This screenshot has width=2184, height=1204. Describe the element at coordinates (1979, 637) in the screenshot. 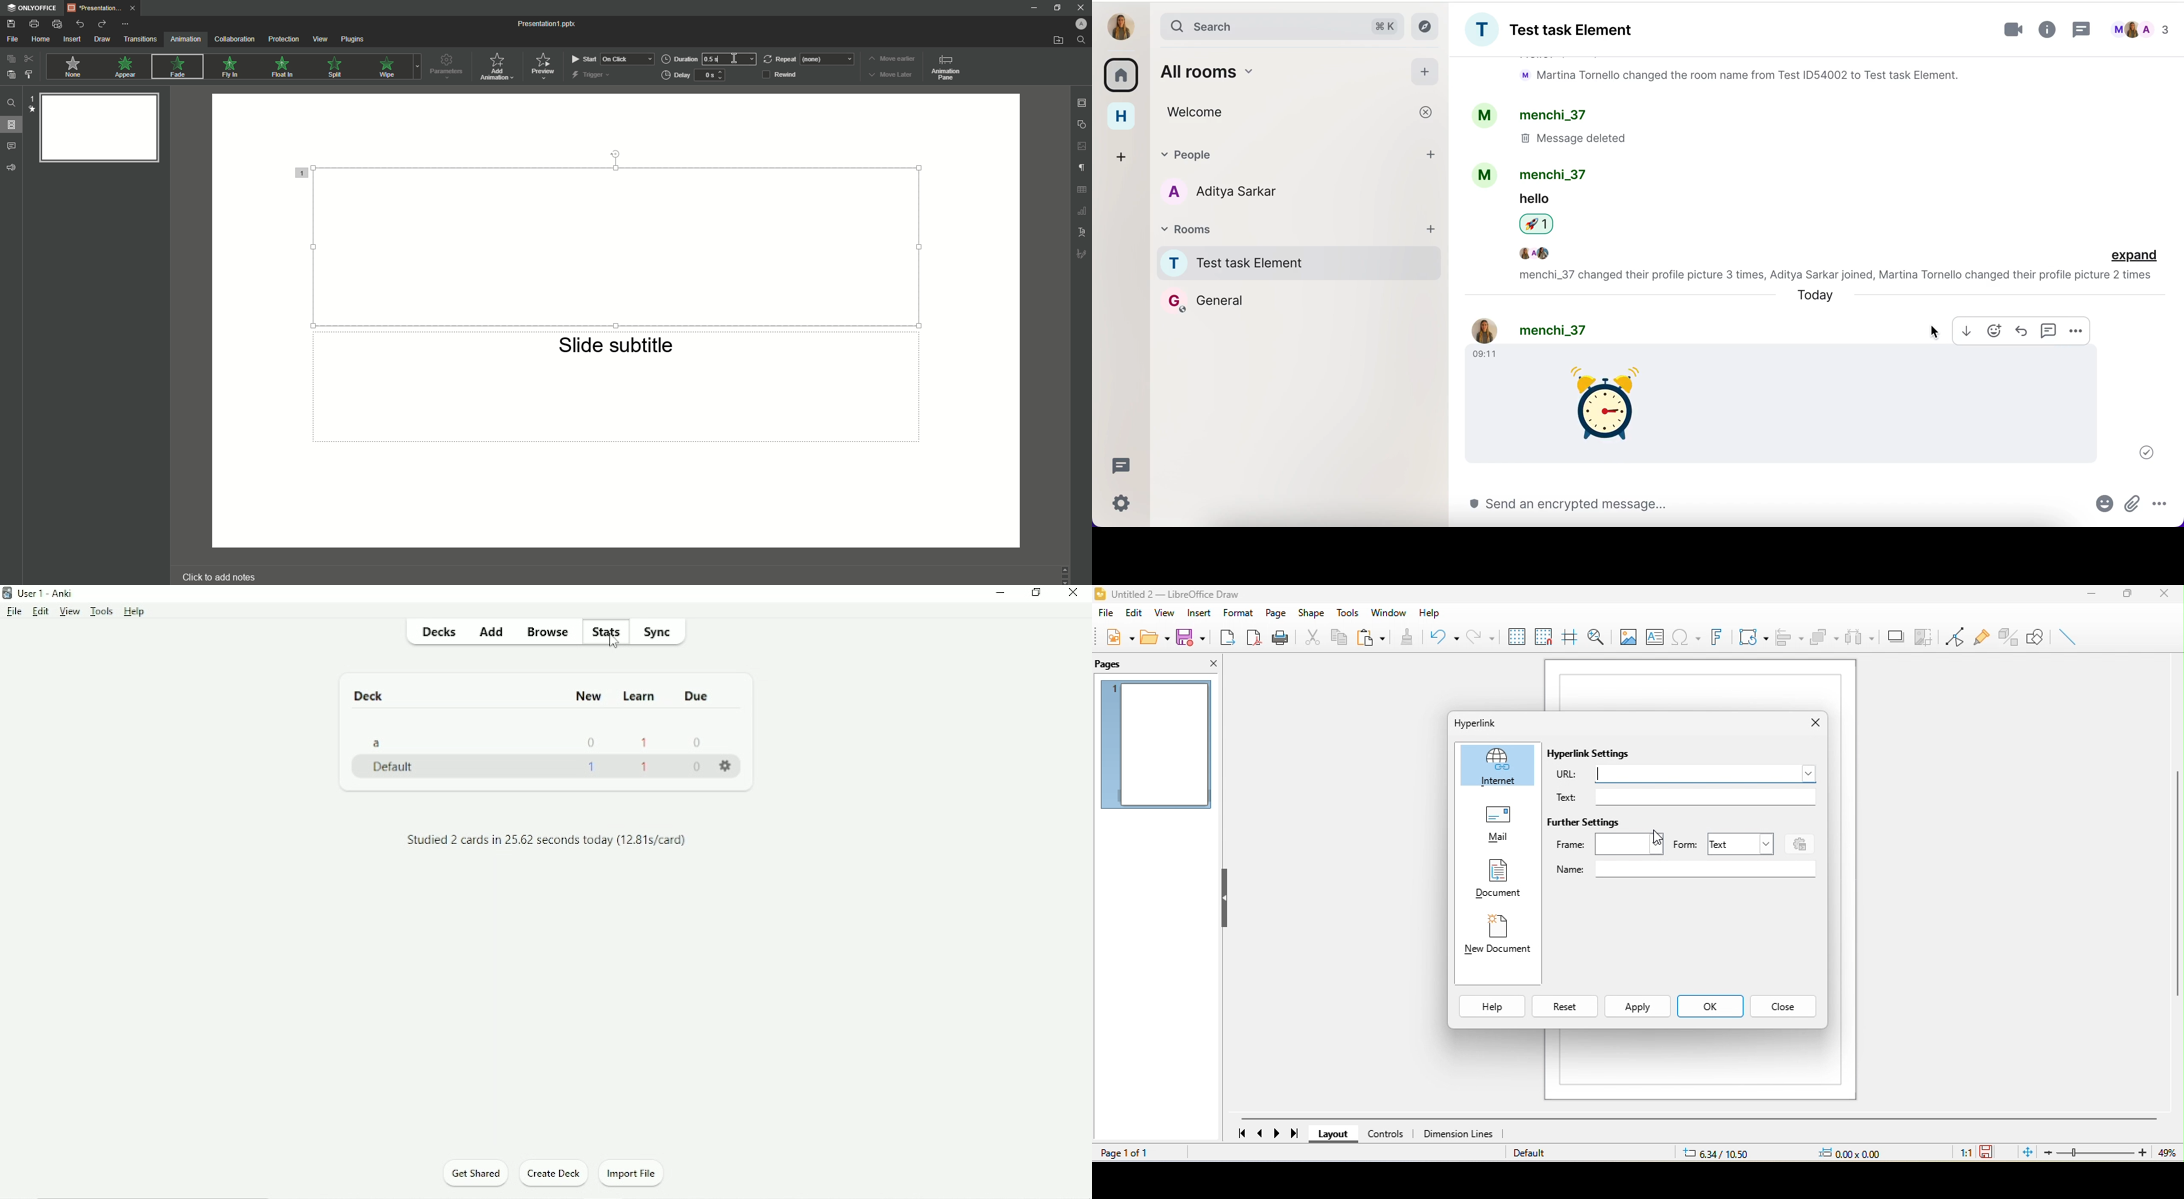

I see `gluepoint function` at that location.